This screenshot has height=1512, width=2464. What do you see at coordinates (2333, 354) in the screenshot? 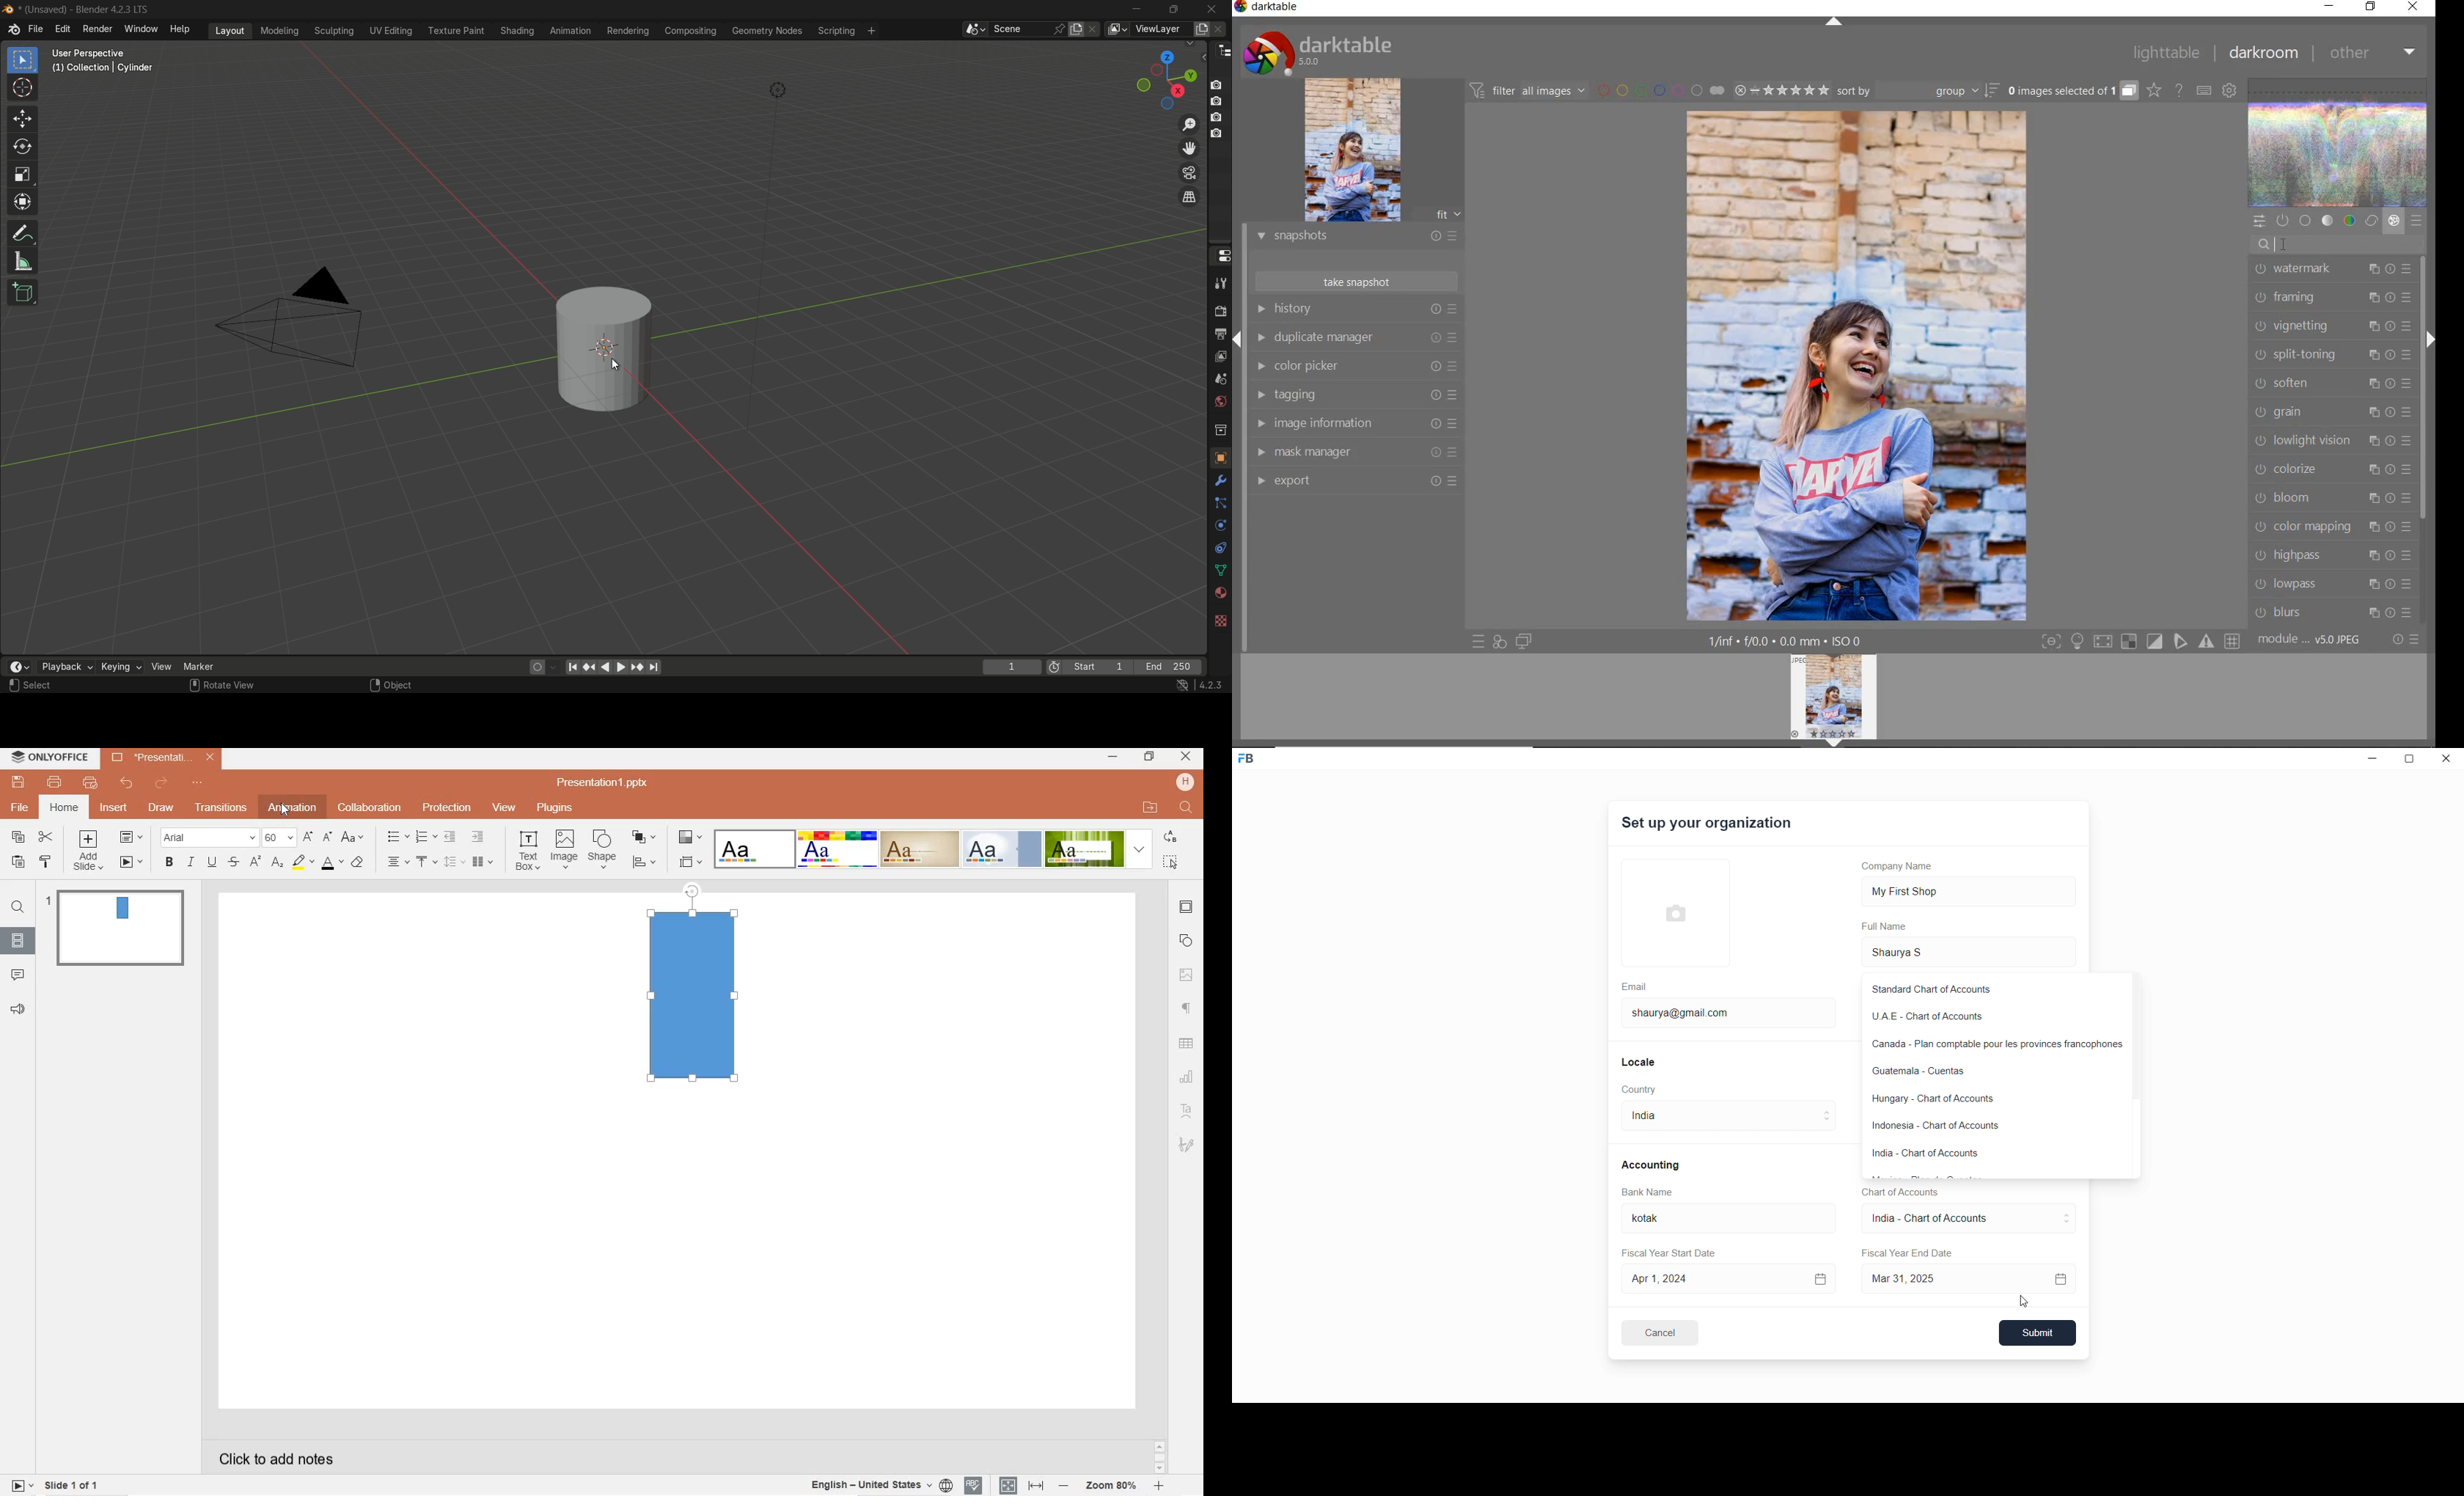
I see `split-toning` at bounding box center [2333, 354].